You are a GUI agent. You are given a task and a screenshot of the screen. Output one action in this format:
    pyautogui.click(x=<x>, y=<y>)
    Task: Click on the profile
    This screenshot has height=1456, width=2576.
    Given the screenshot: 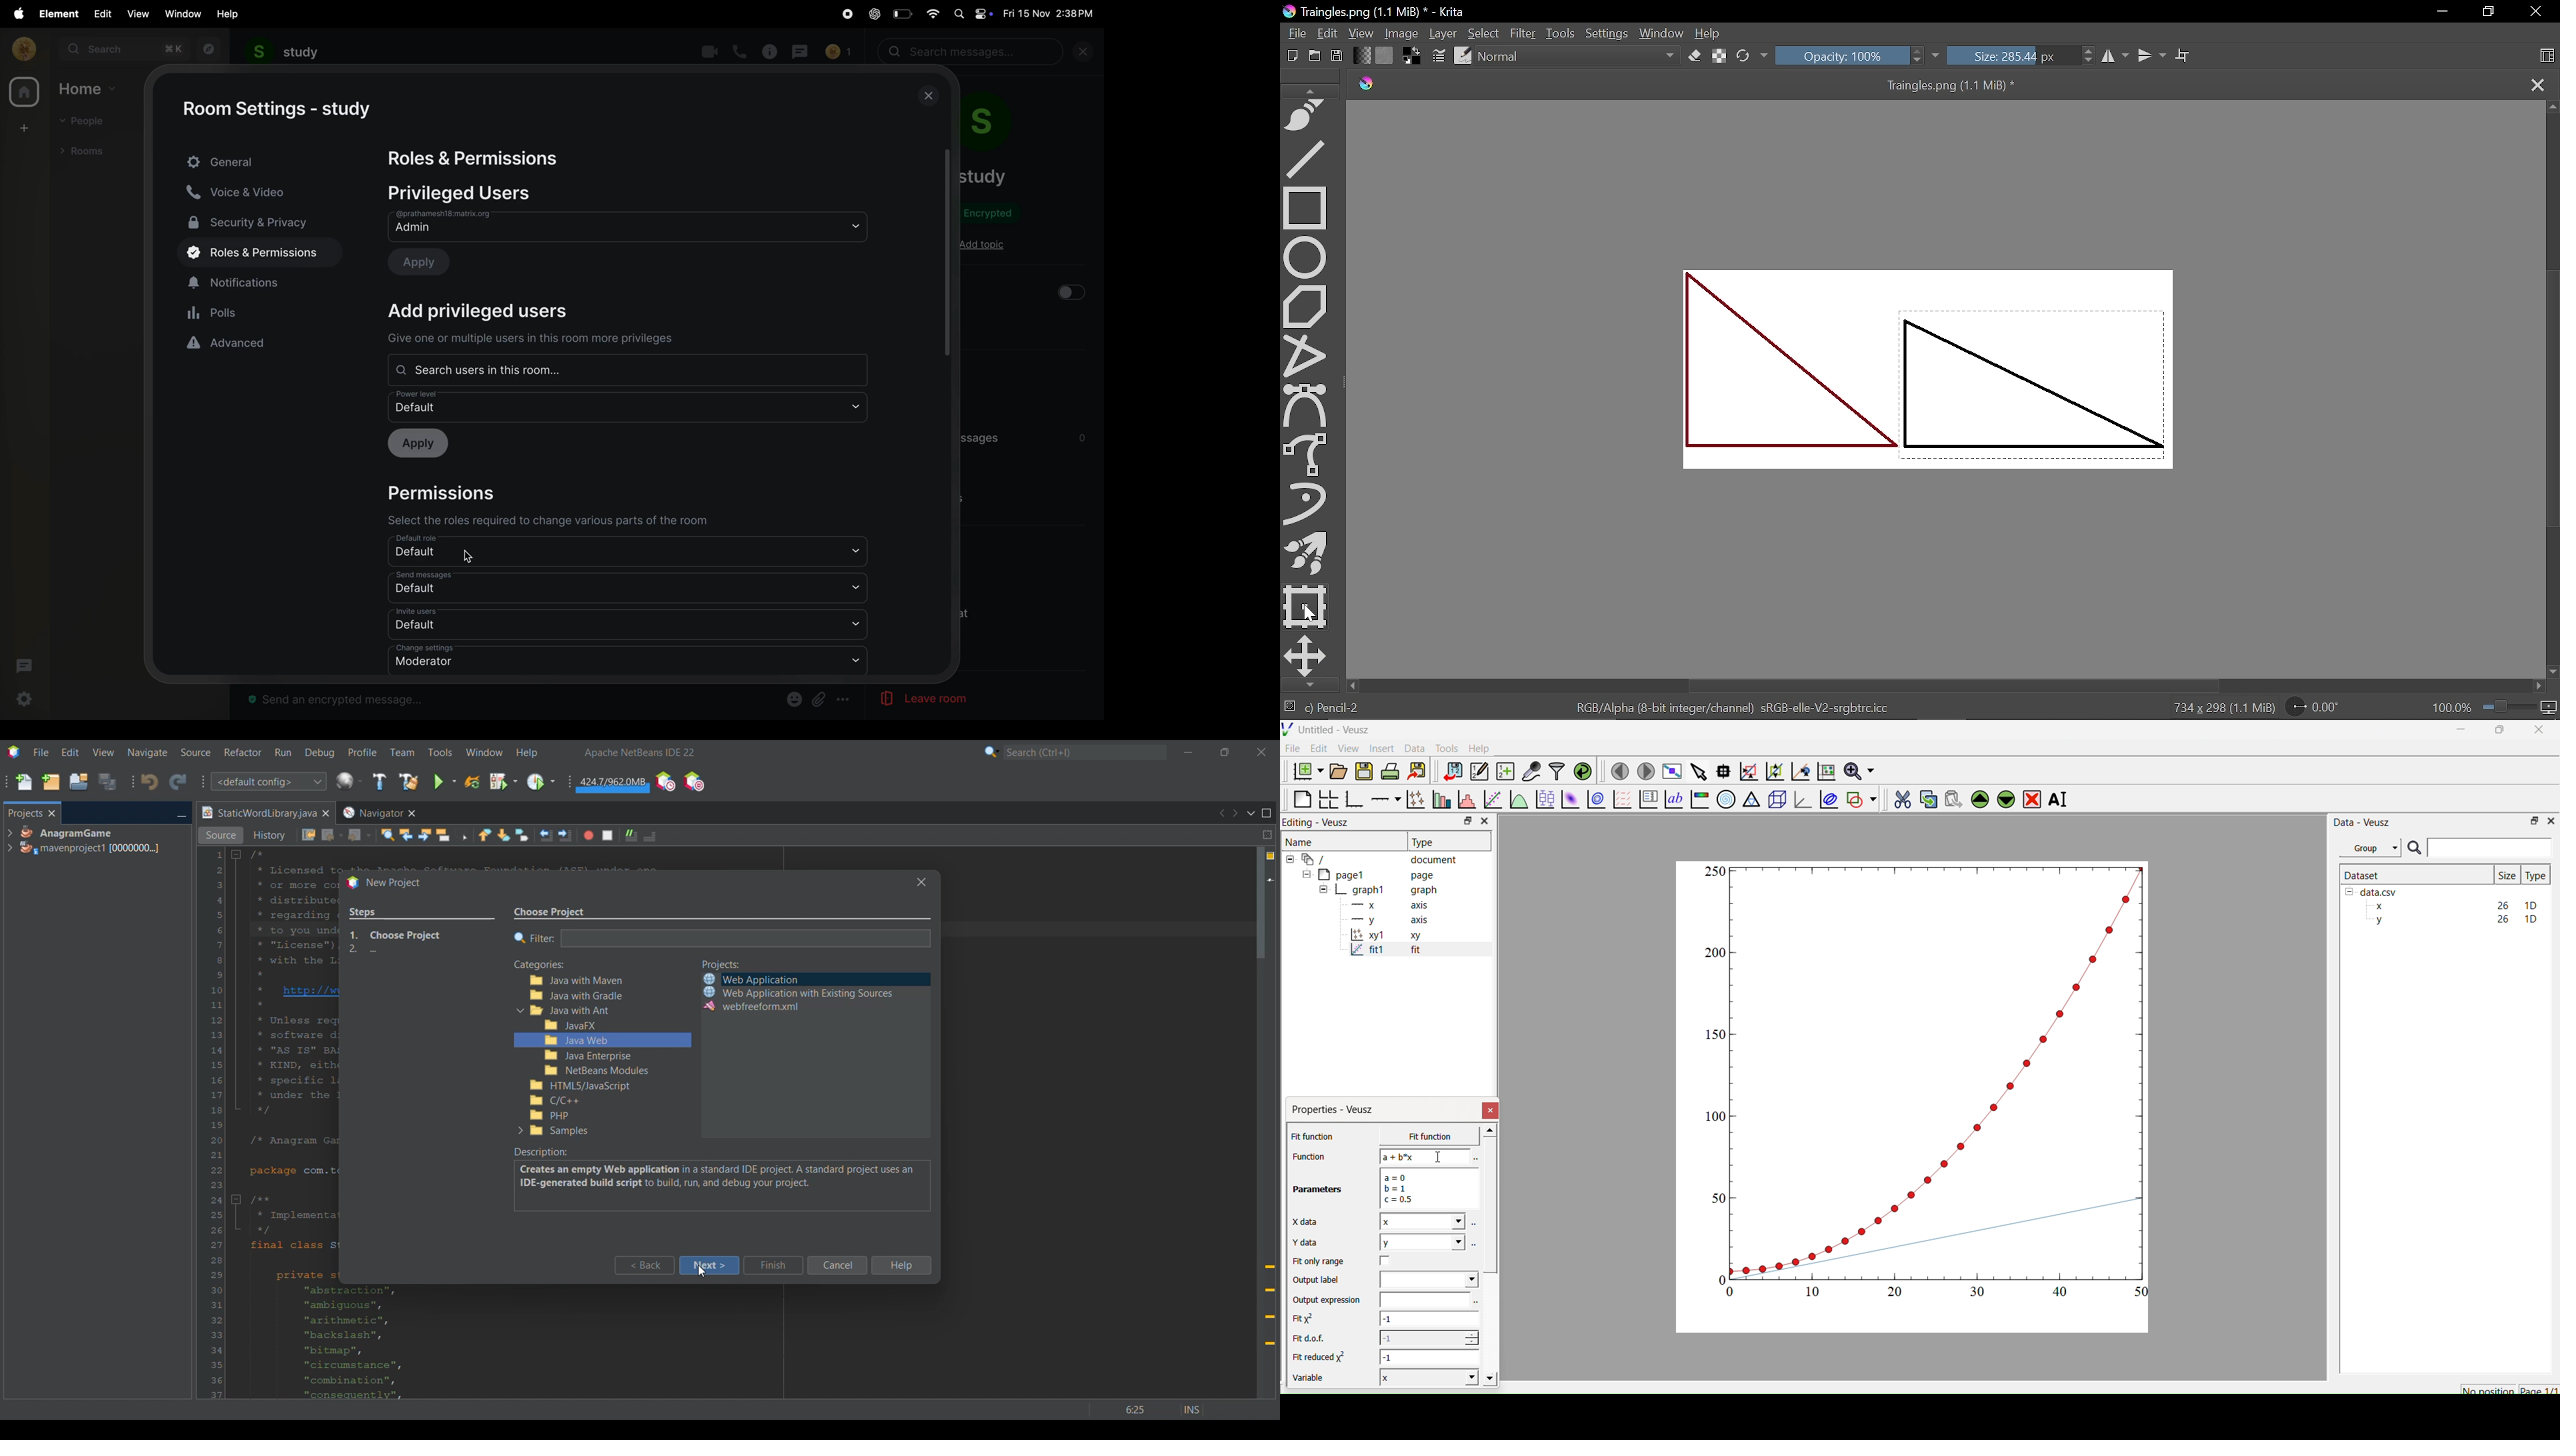 What is the action you would take?
    pyautogui.click(x=21, y=48)
    